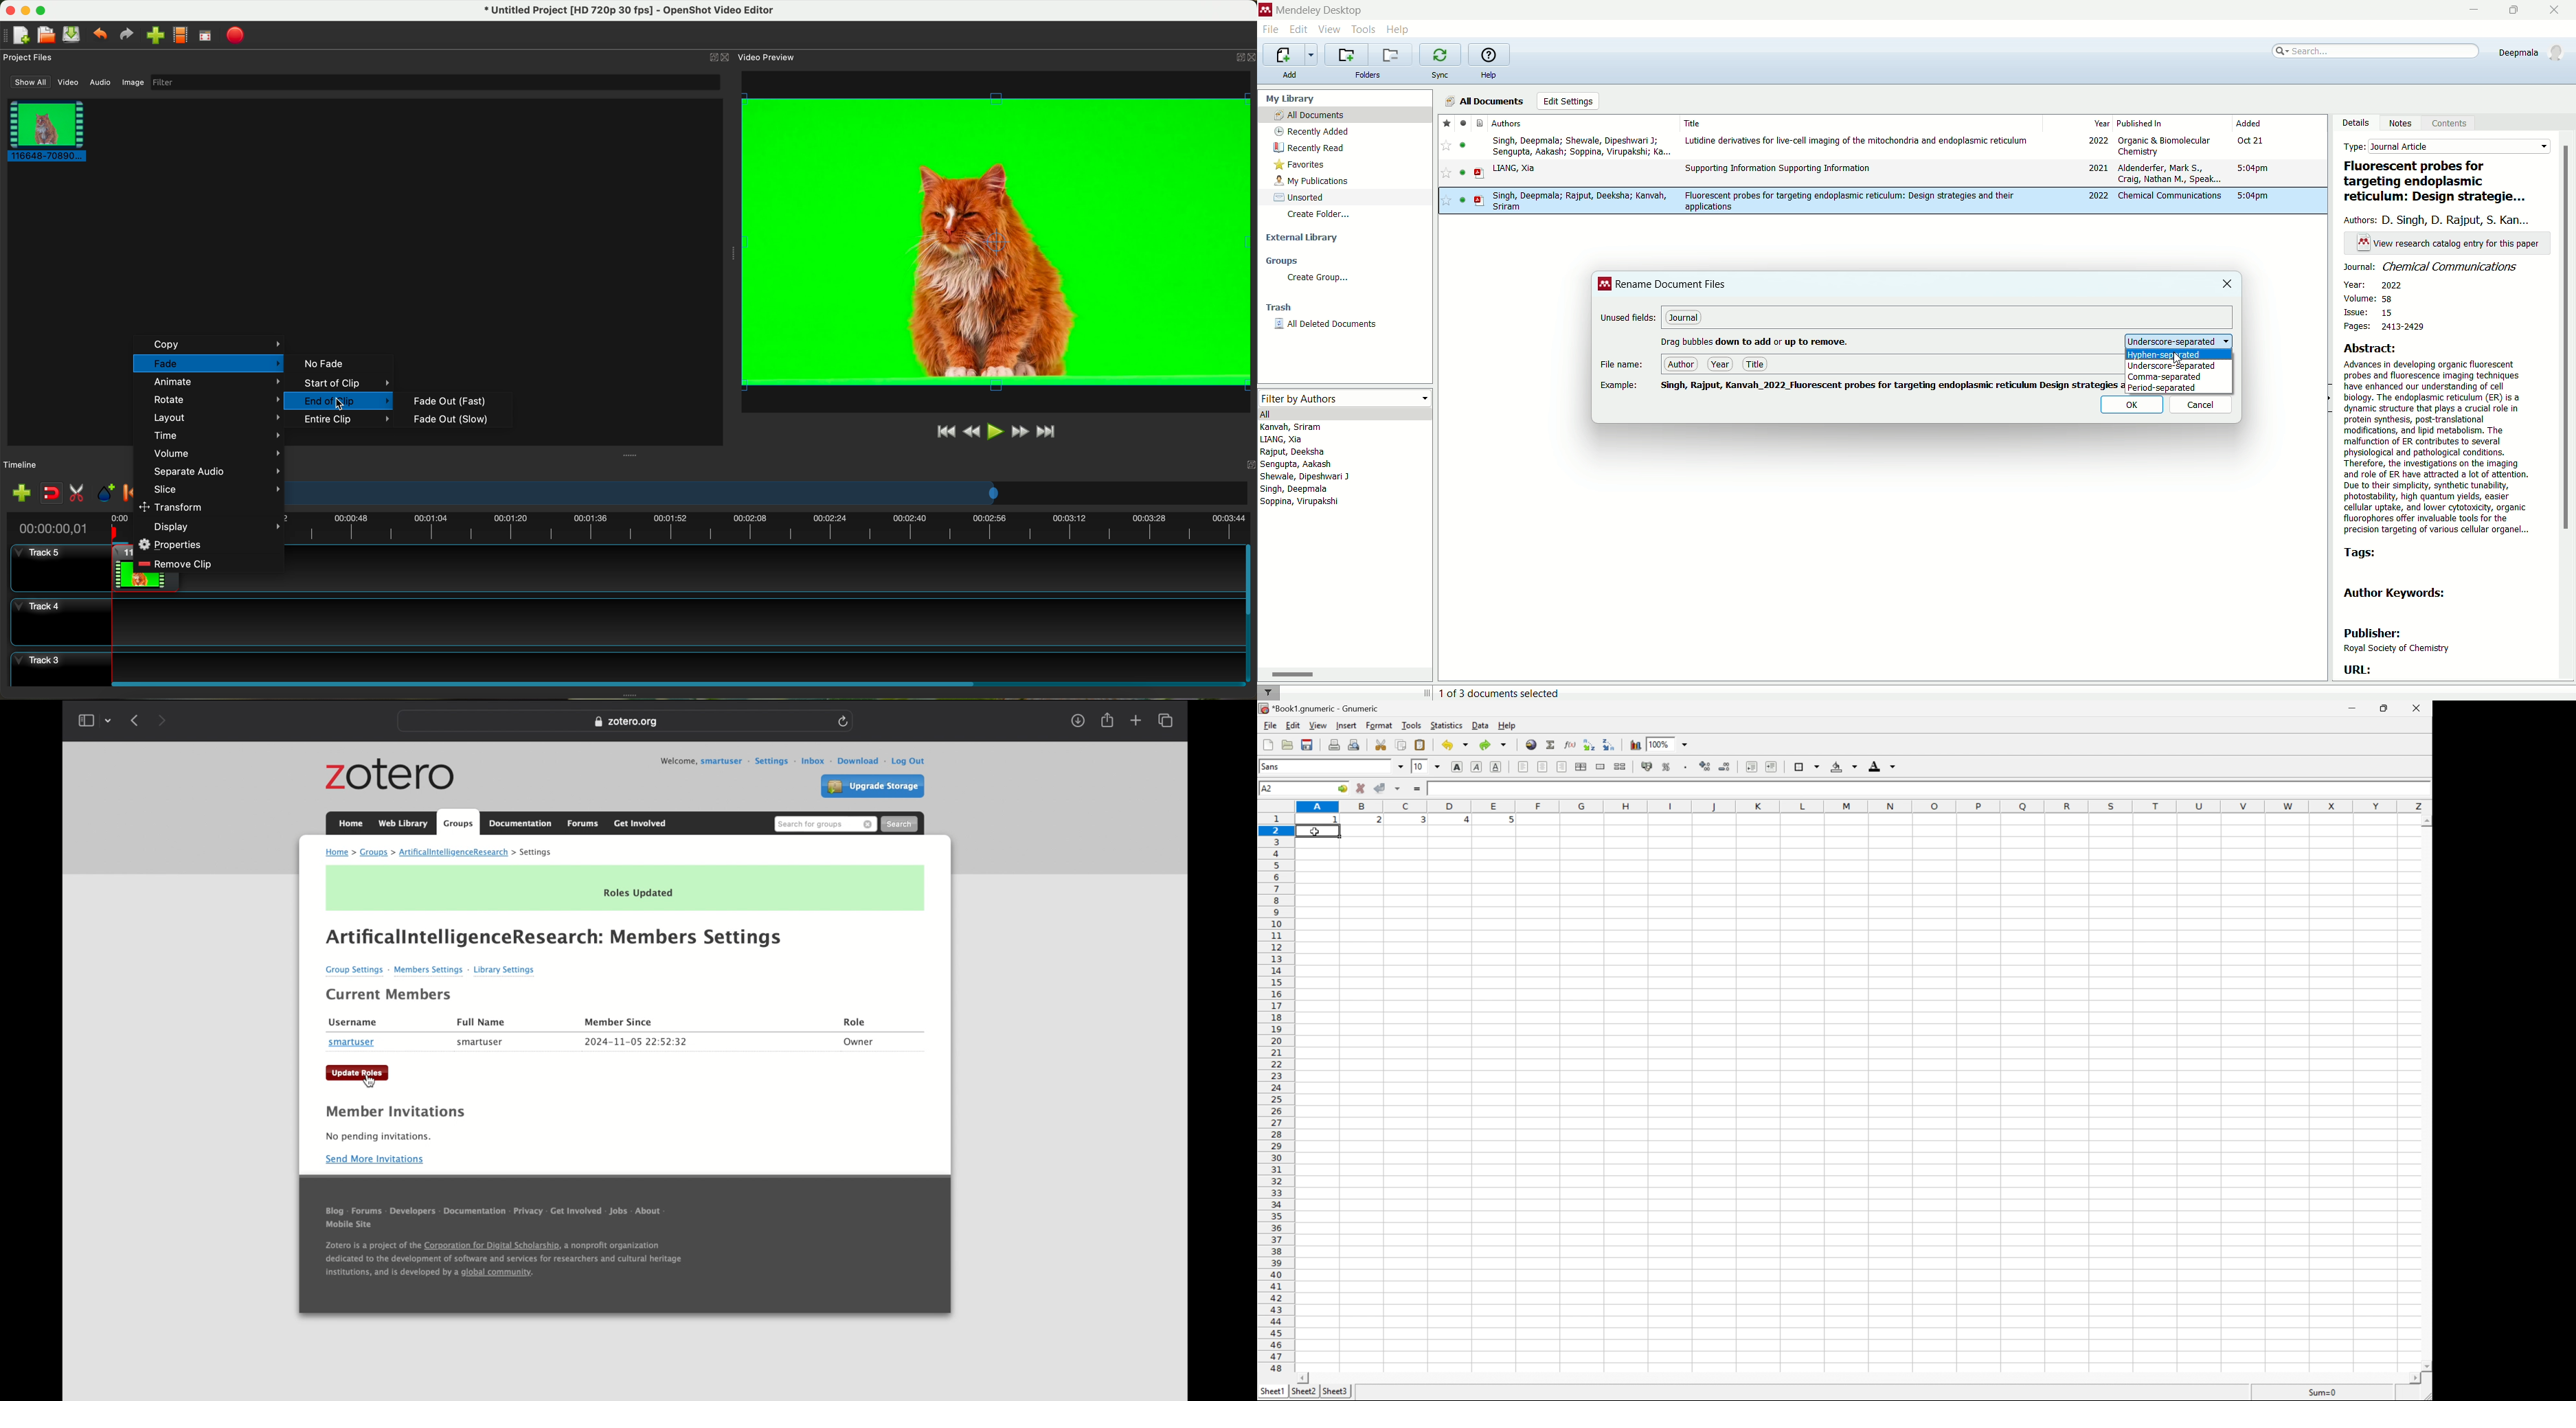  I want to click on title, so click(1857, 121).